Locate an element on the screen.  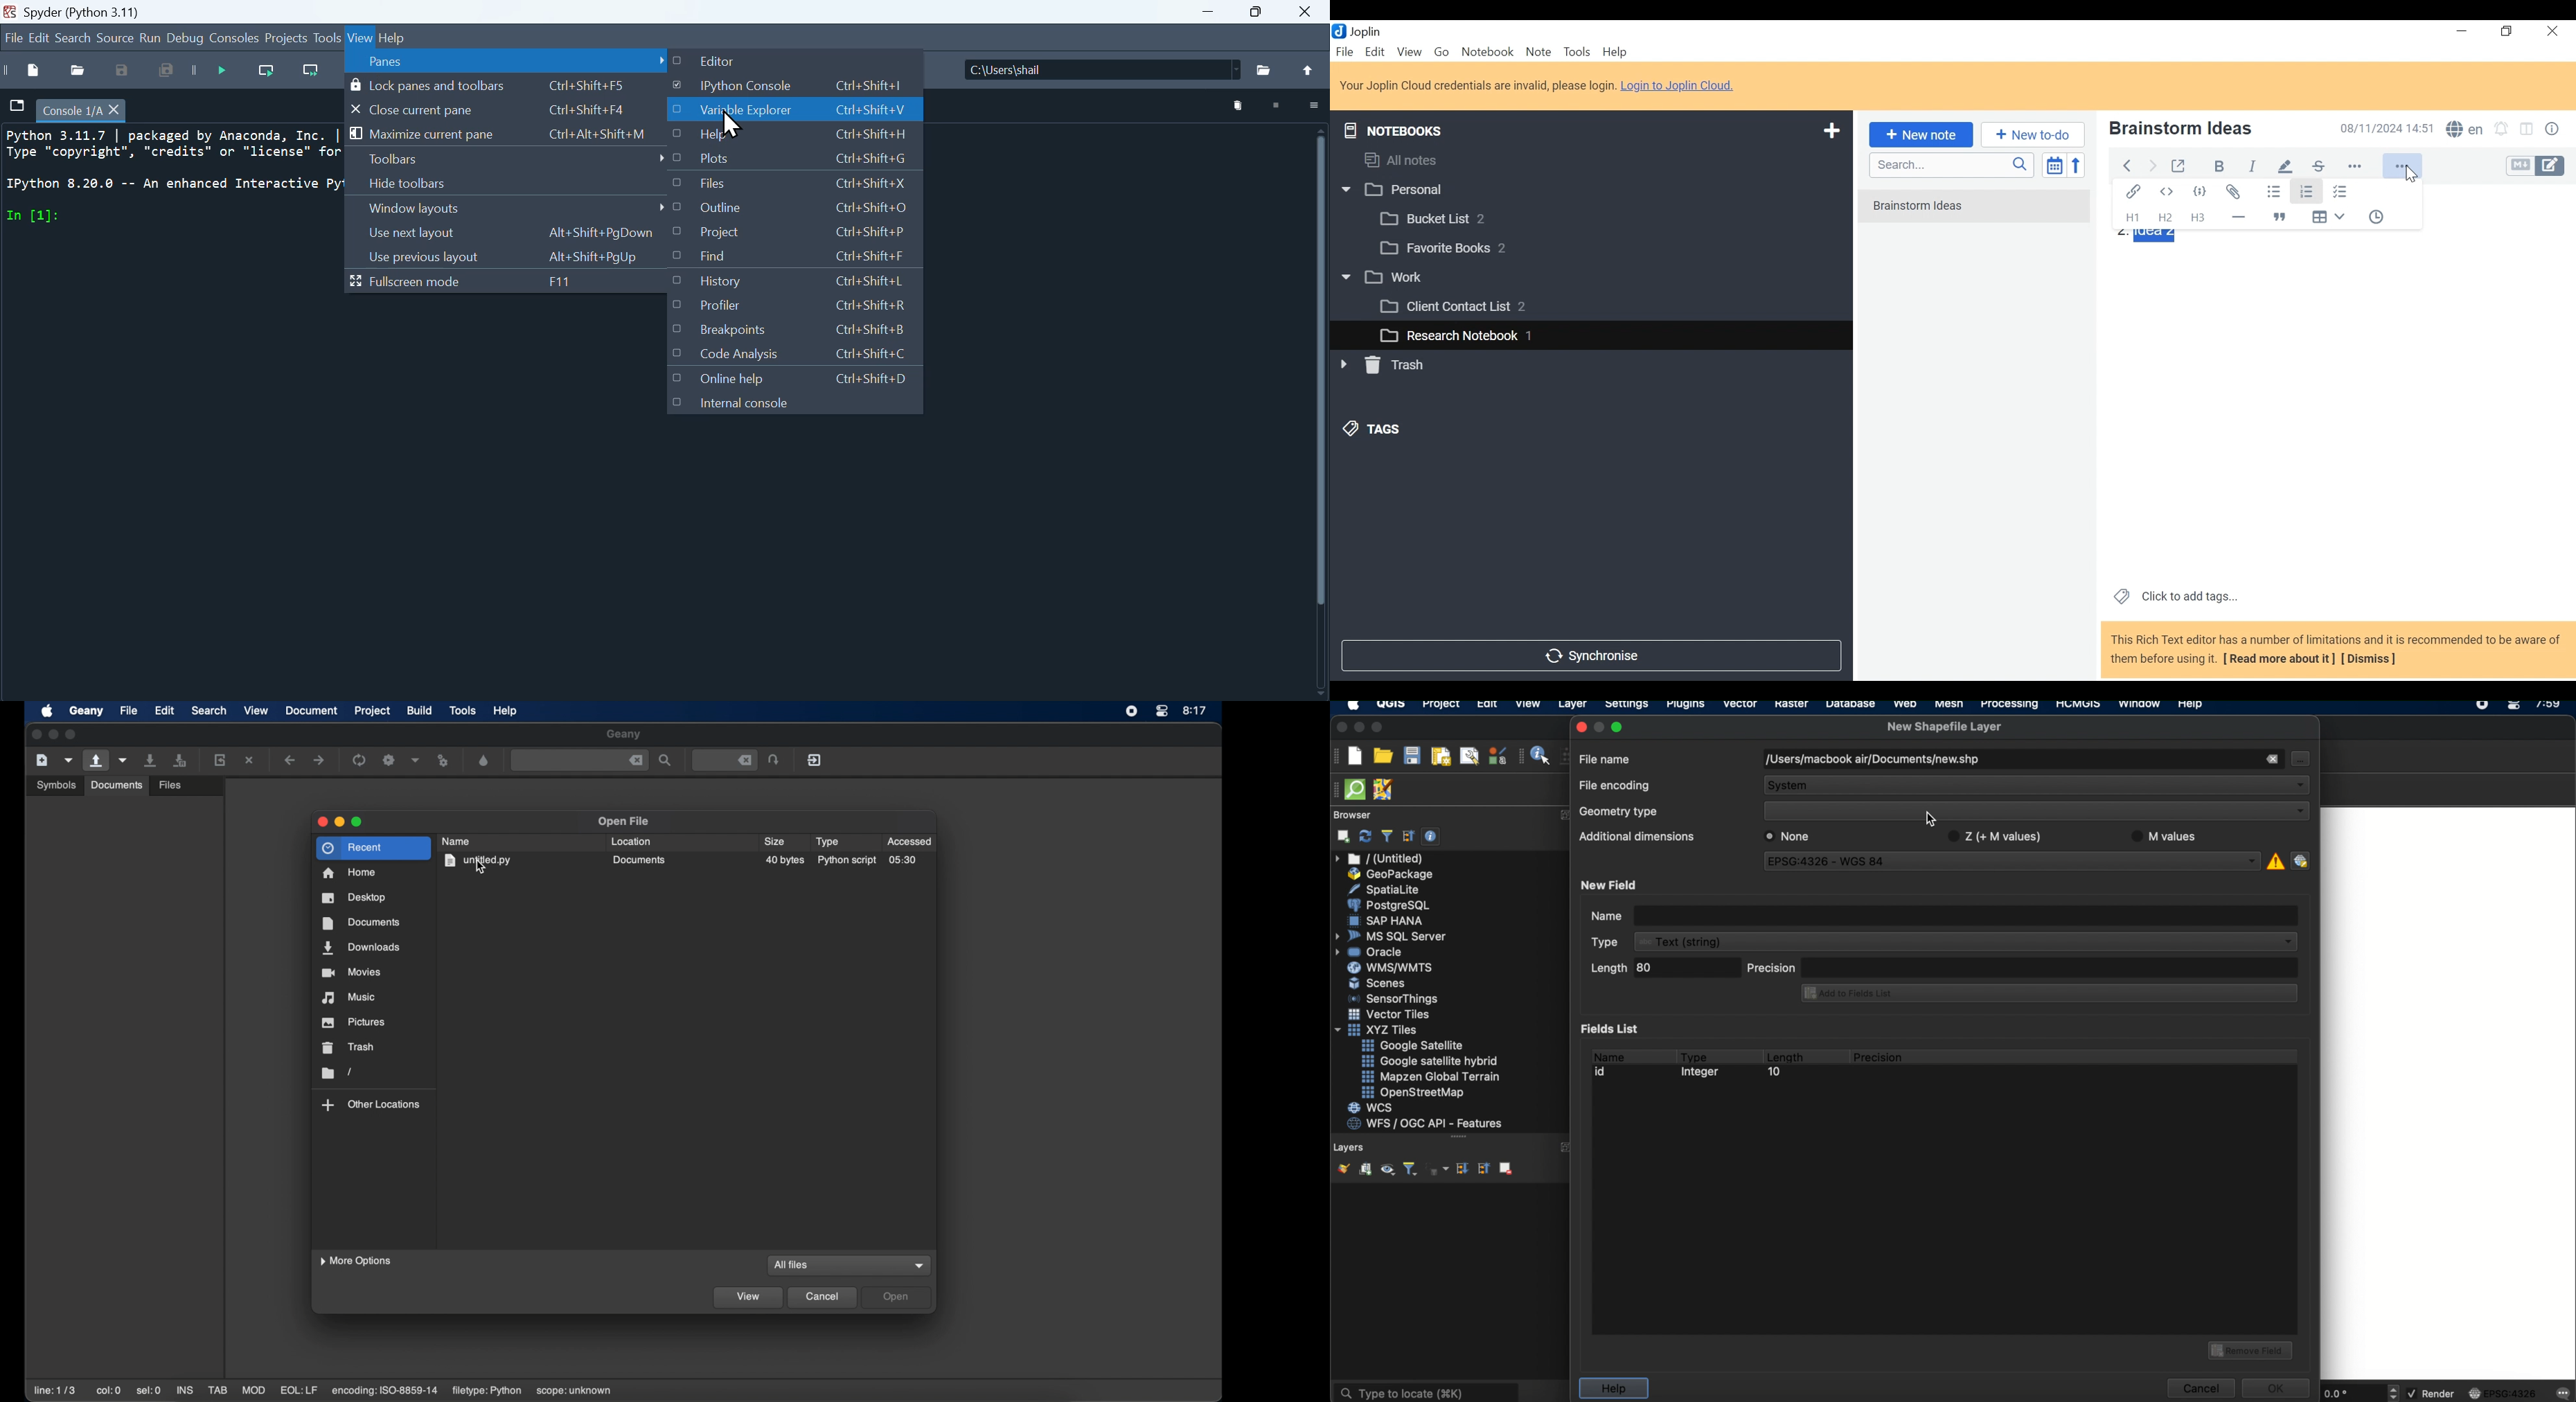
Insert Table is located at coordinates (2326, 217).